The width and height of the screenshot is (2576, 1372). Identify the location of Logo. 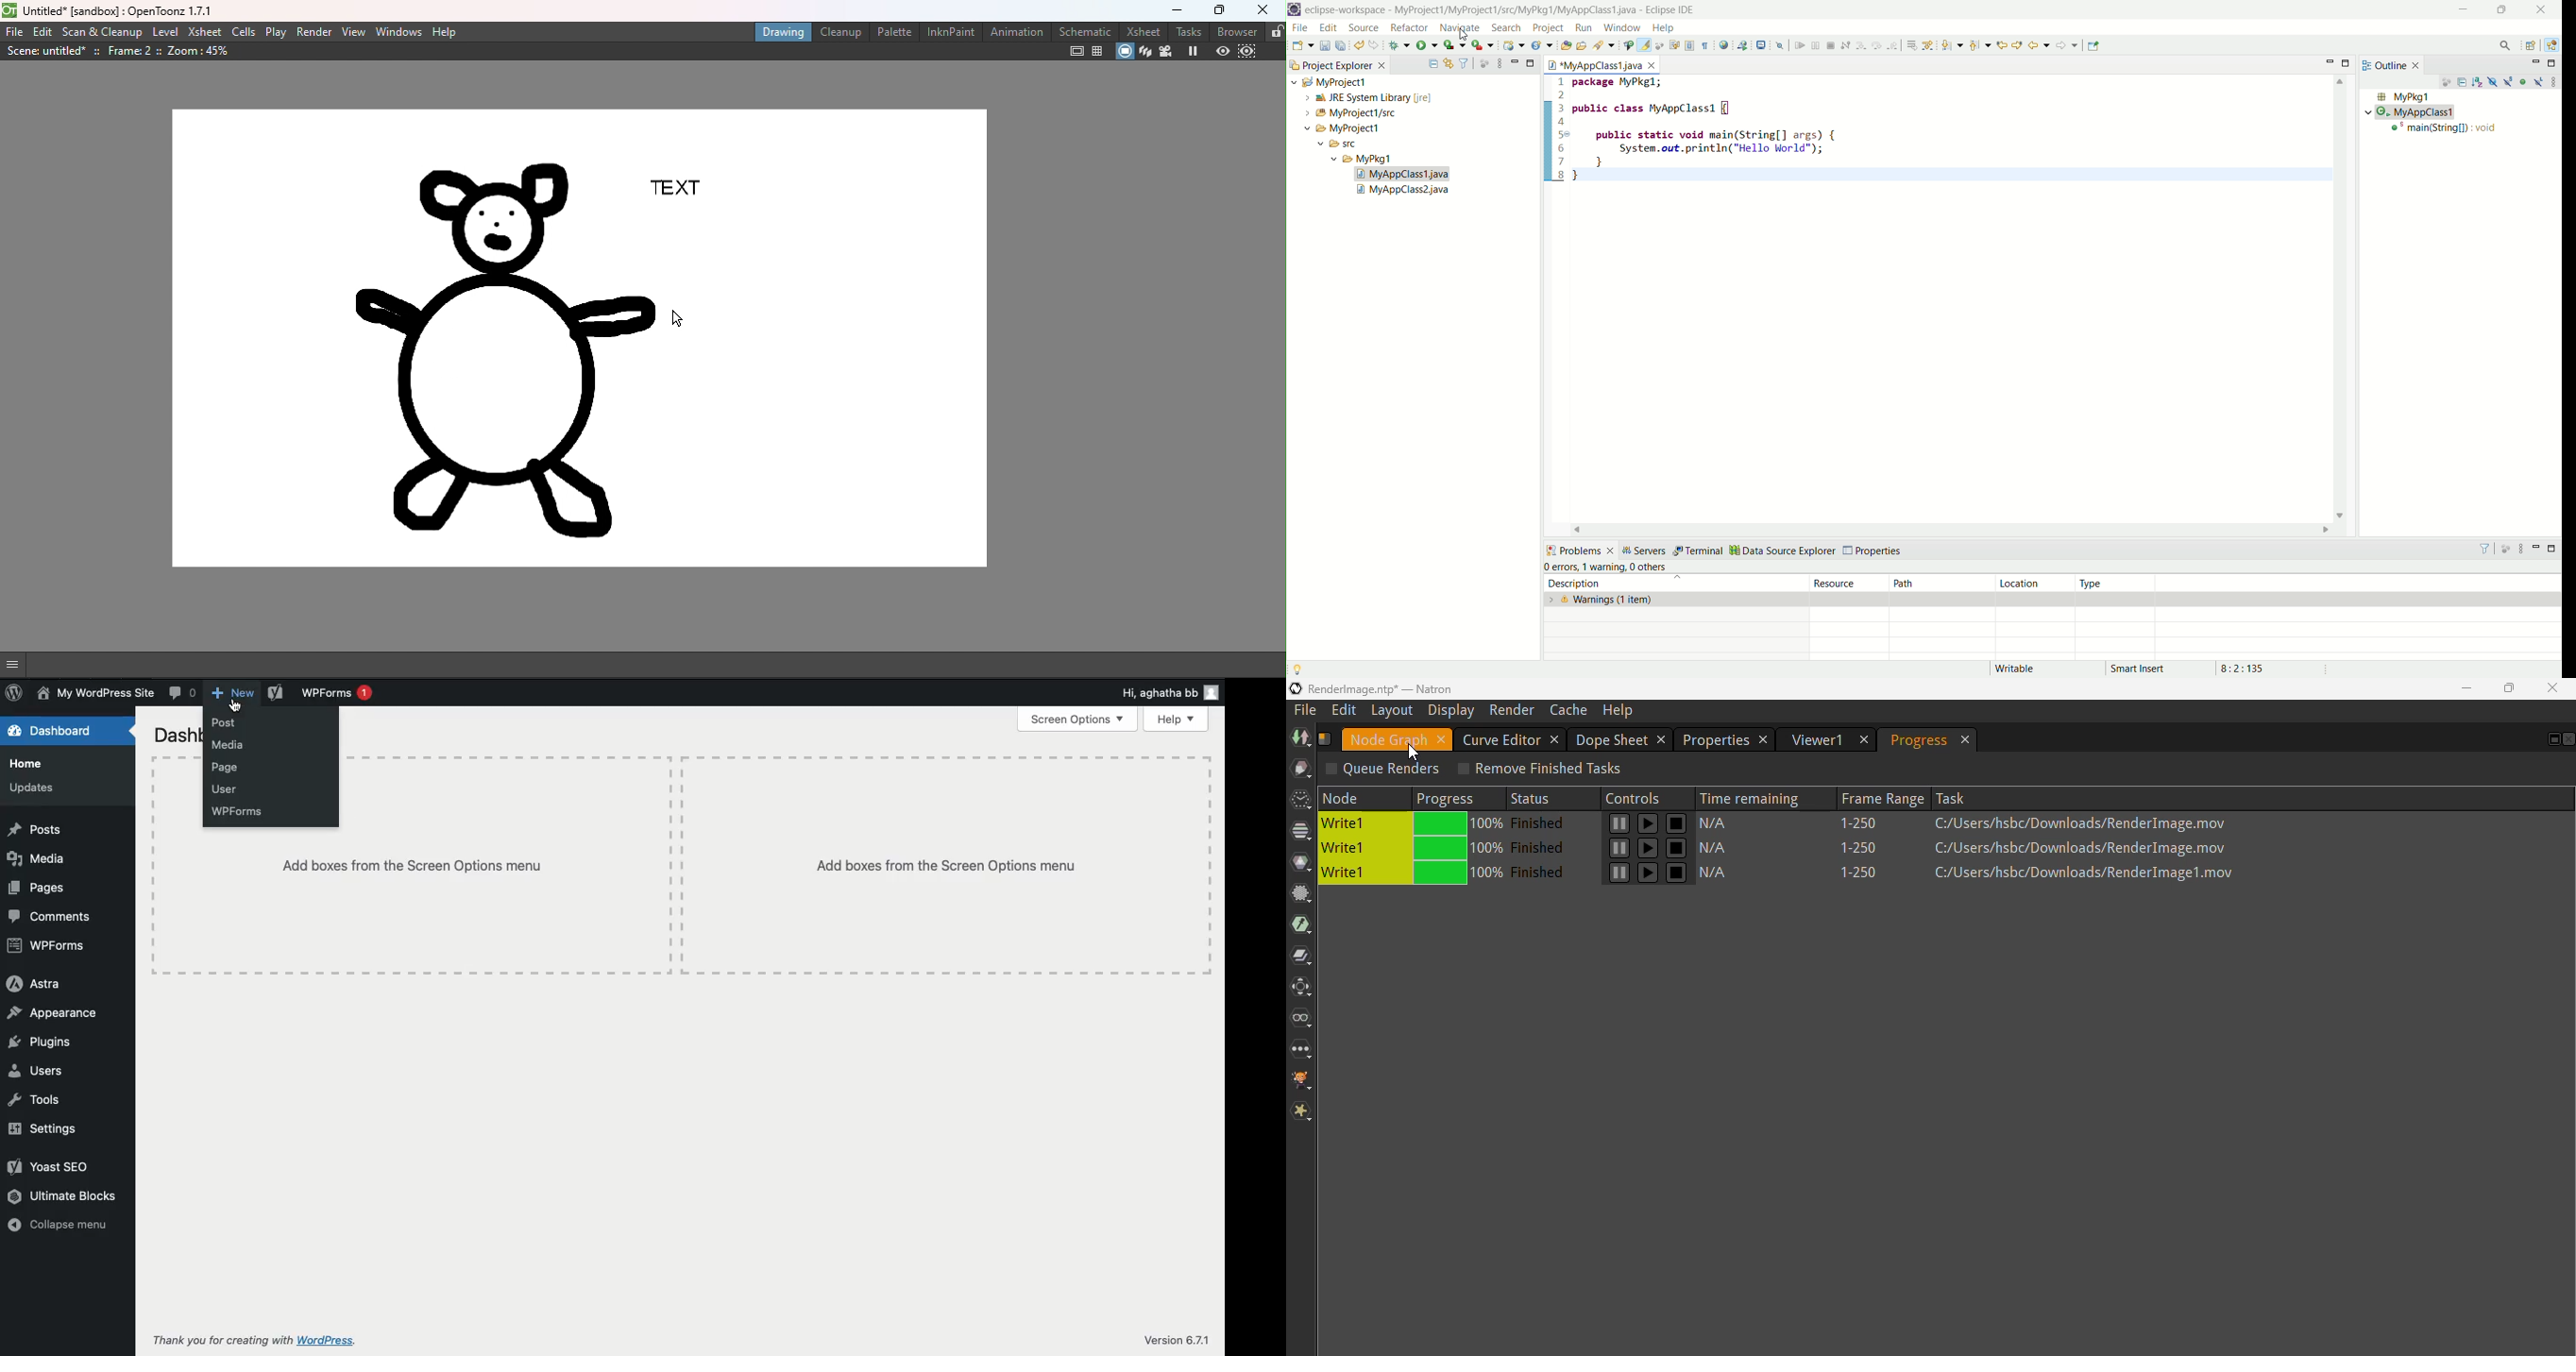
(13, 694).